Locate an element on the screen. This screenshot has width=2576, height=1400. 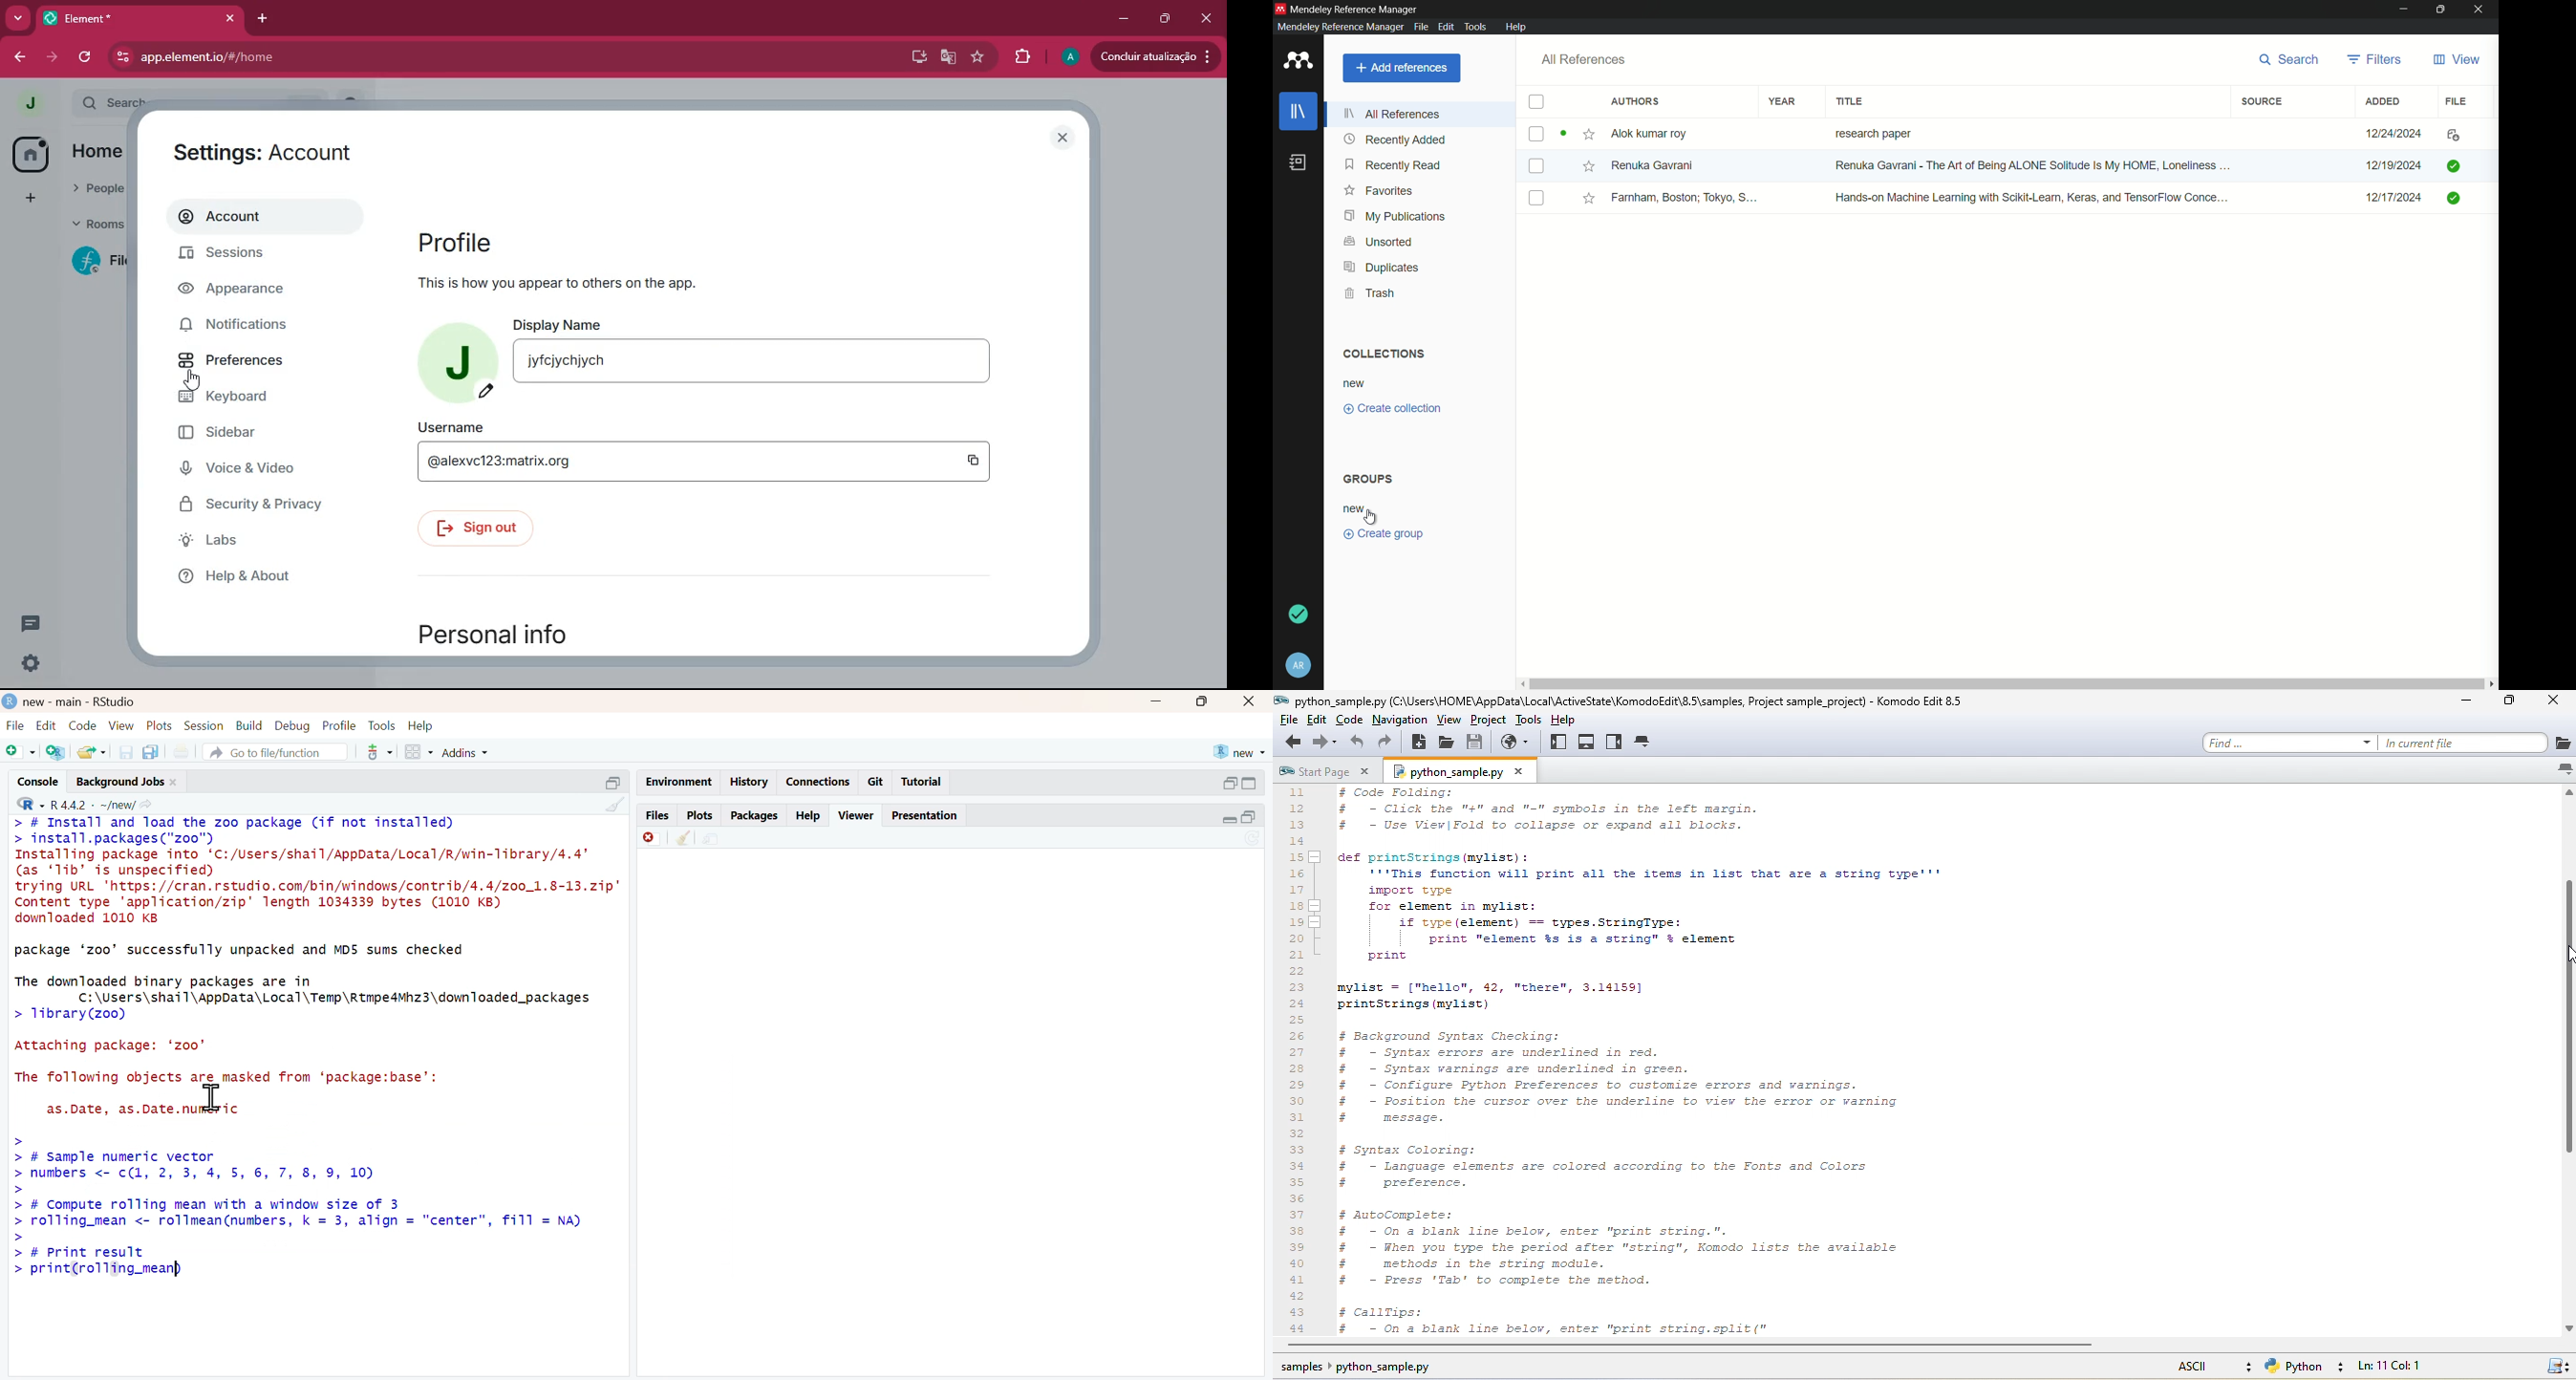
app icon is located at coordinates (1295, 61).